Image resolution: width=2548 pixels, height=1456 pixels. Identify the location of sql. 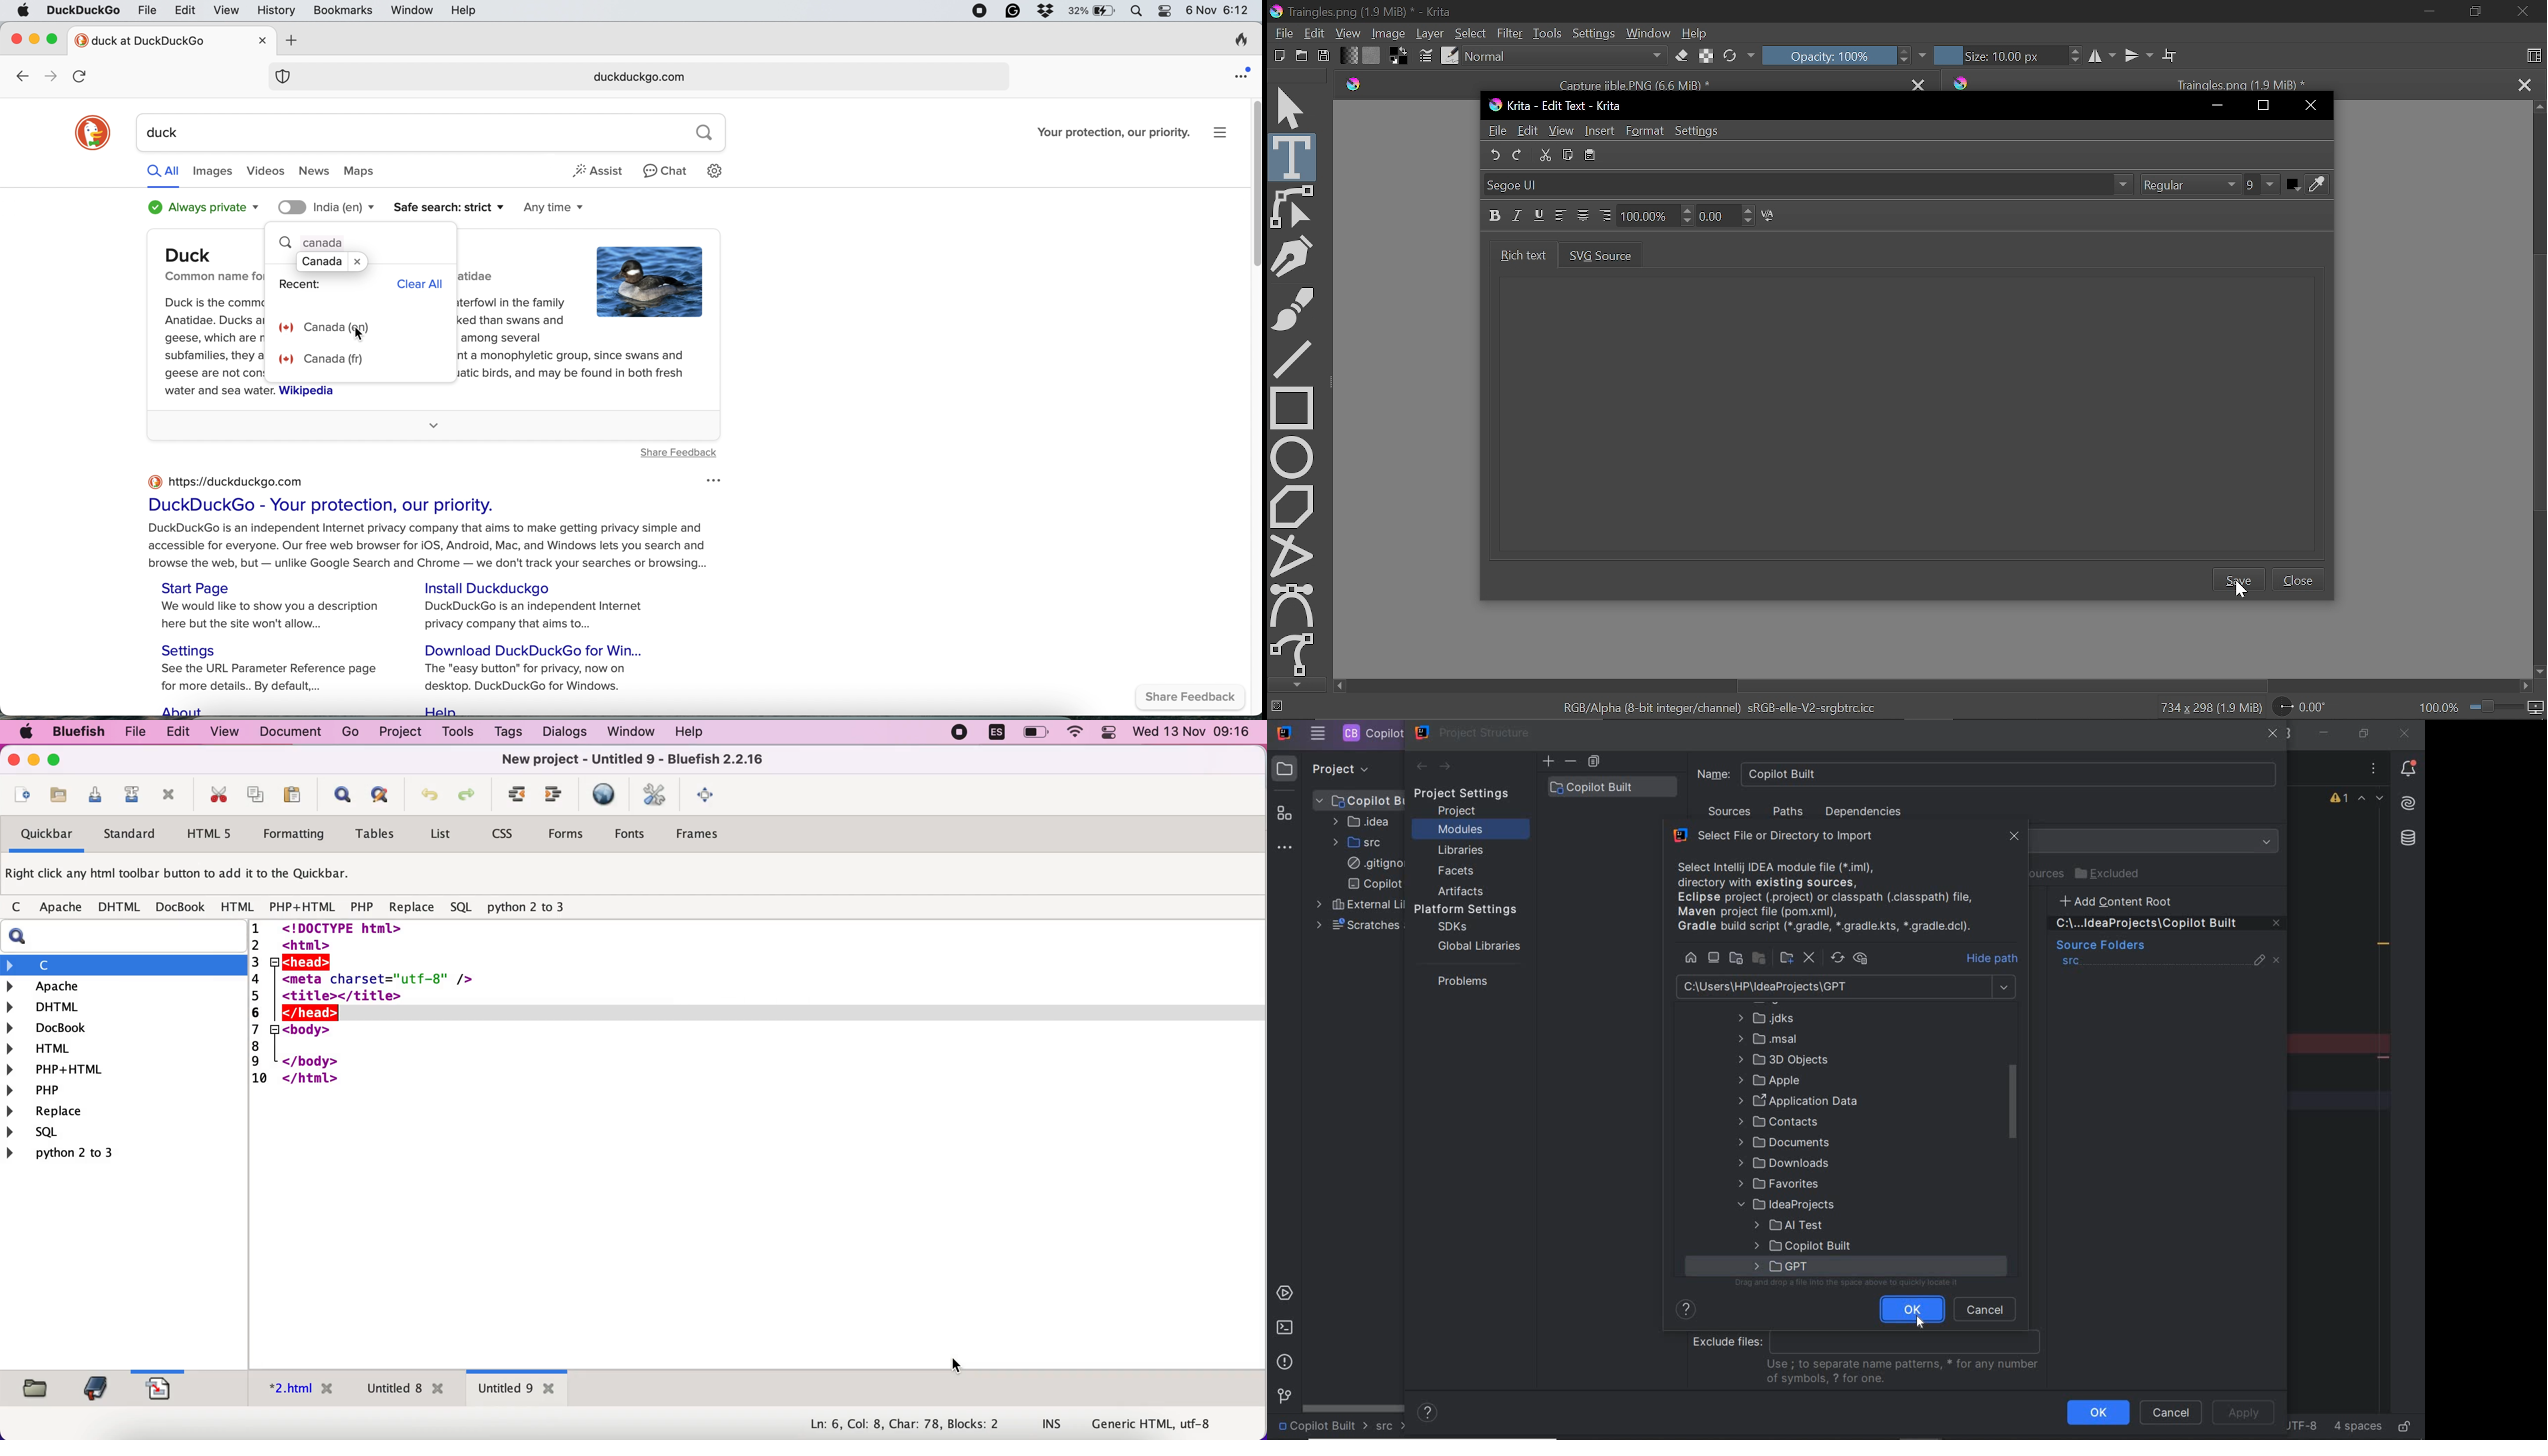
(40, 1133).